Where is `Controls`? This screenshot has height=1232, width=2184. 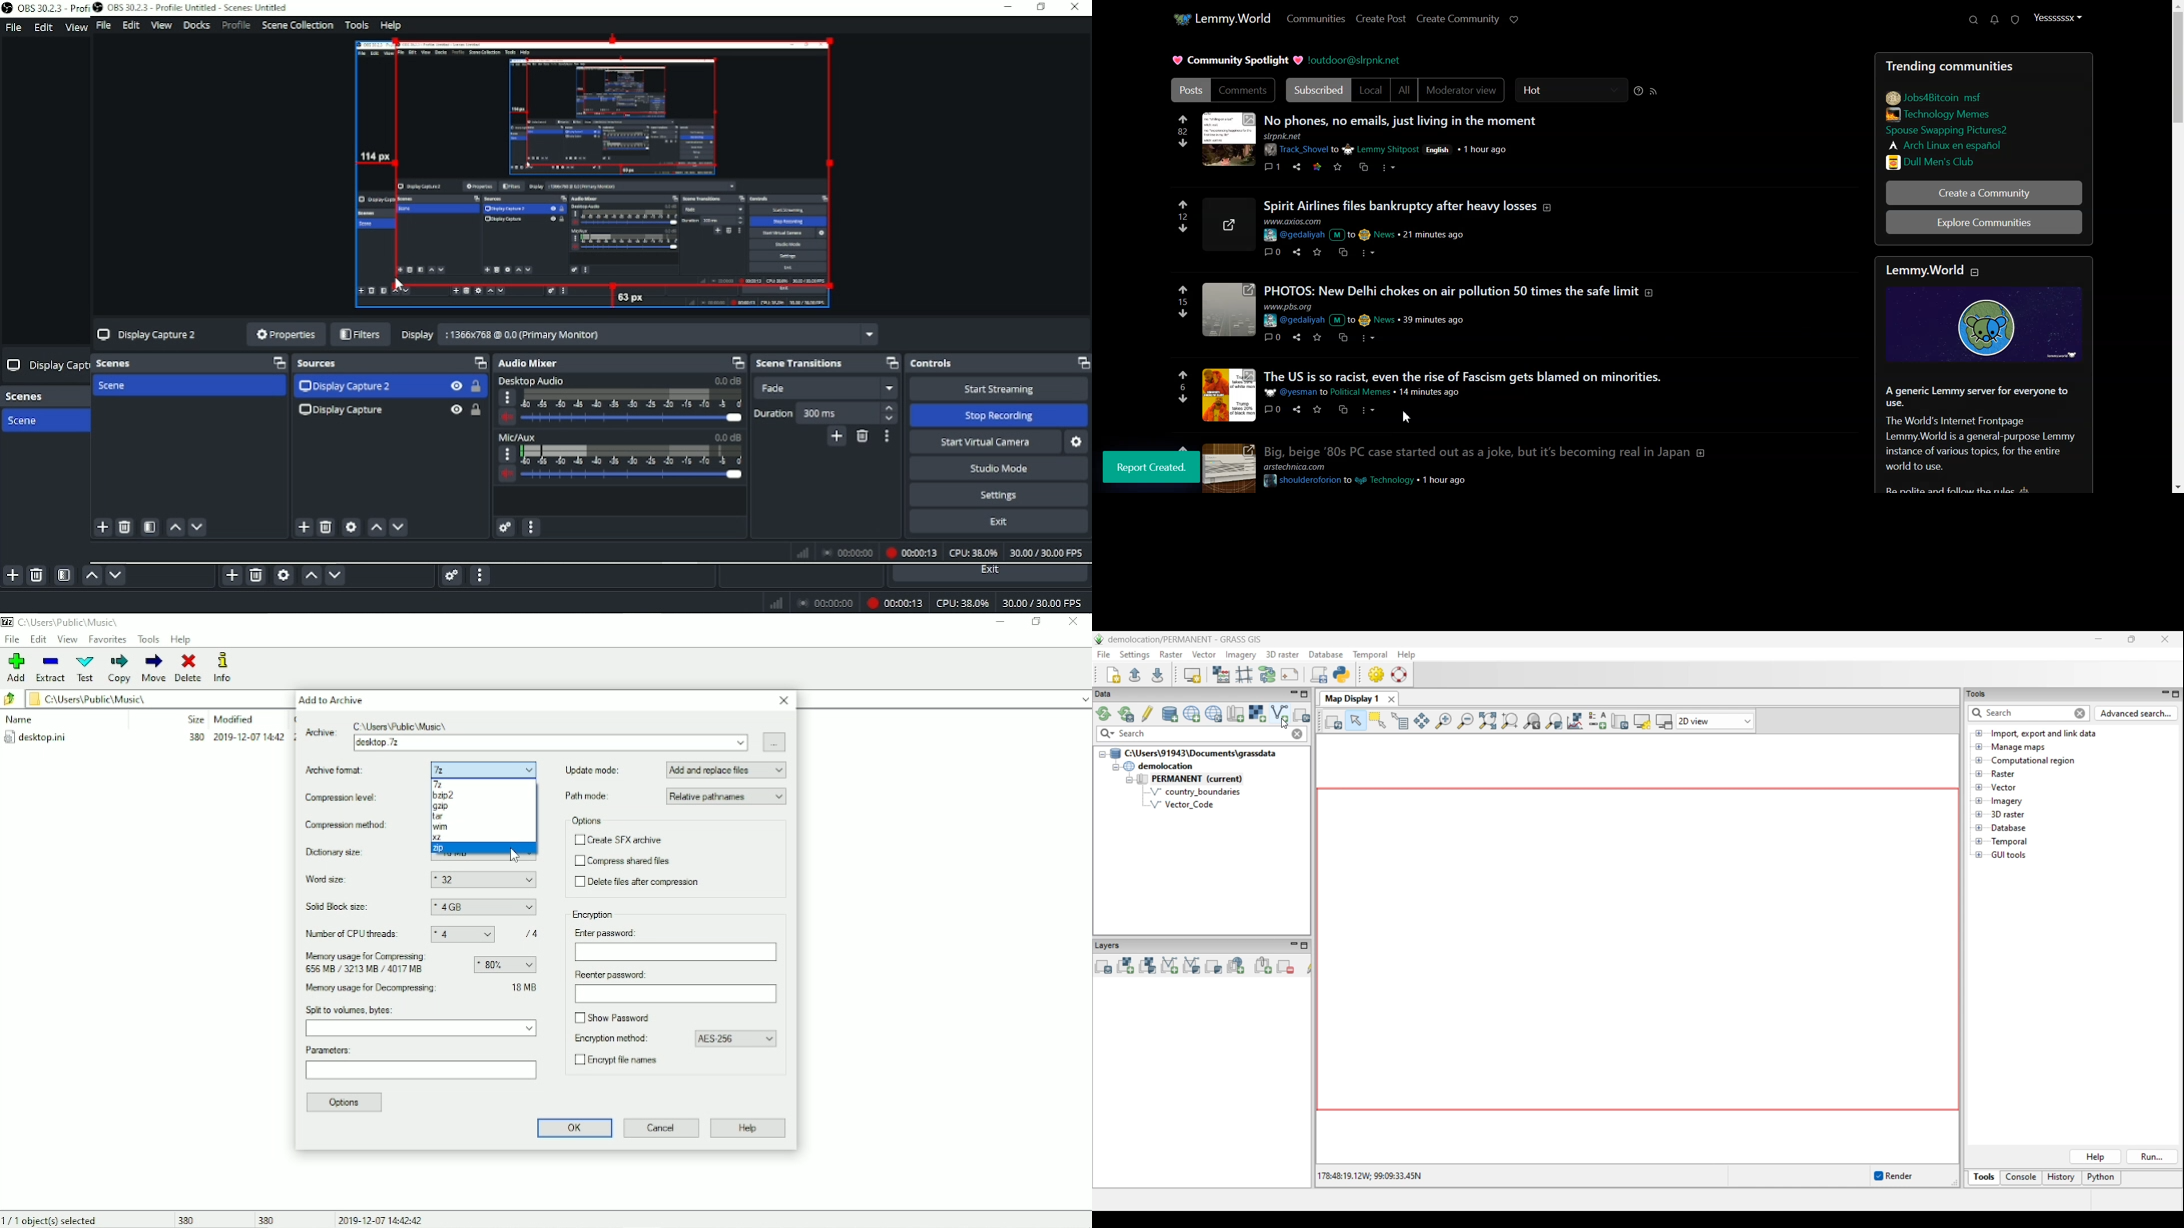
Controls is located at coordinates (938, 364).